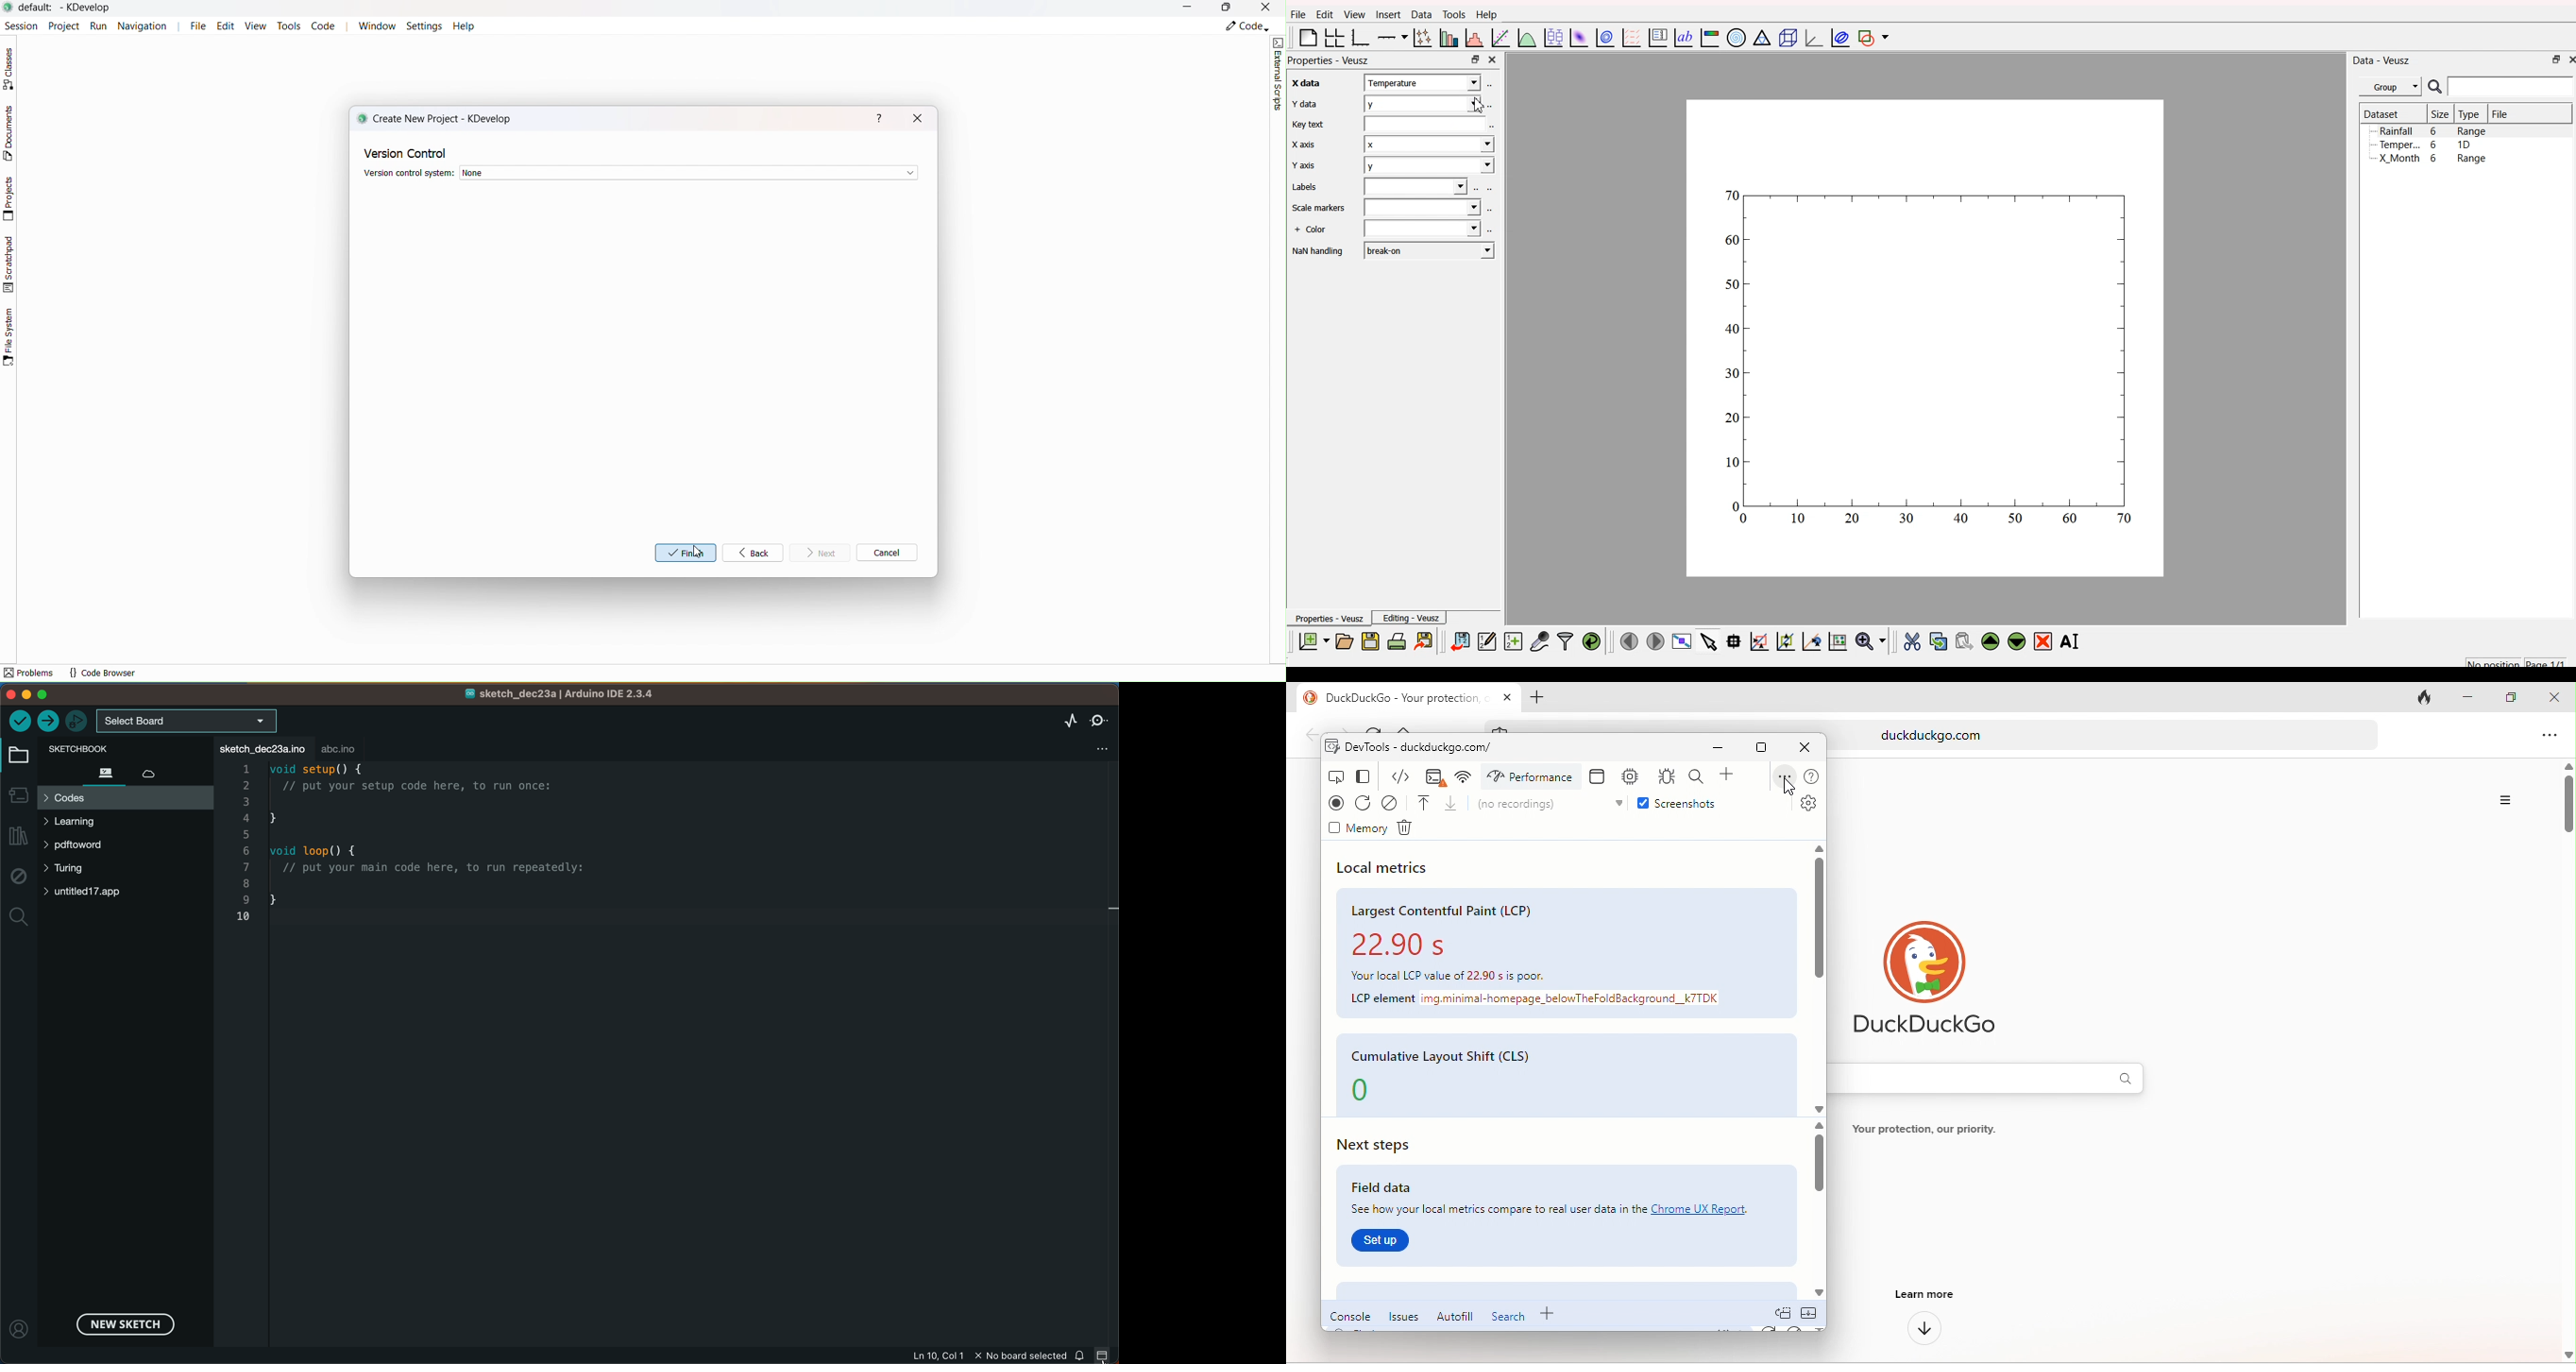 The height and width of the screenshot is (1372, 2576). I want to click on add, so click(1540, 697).